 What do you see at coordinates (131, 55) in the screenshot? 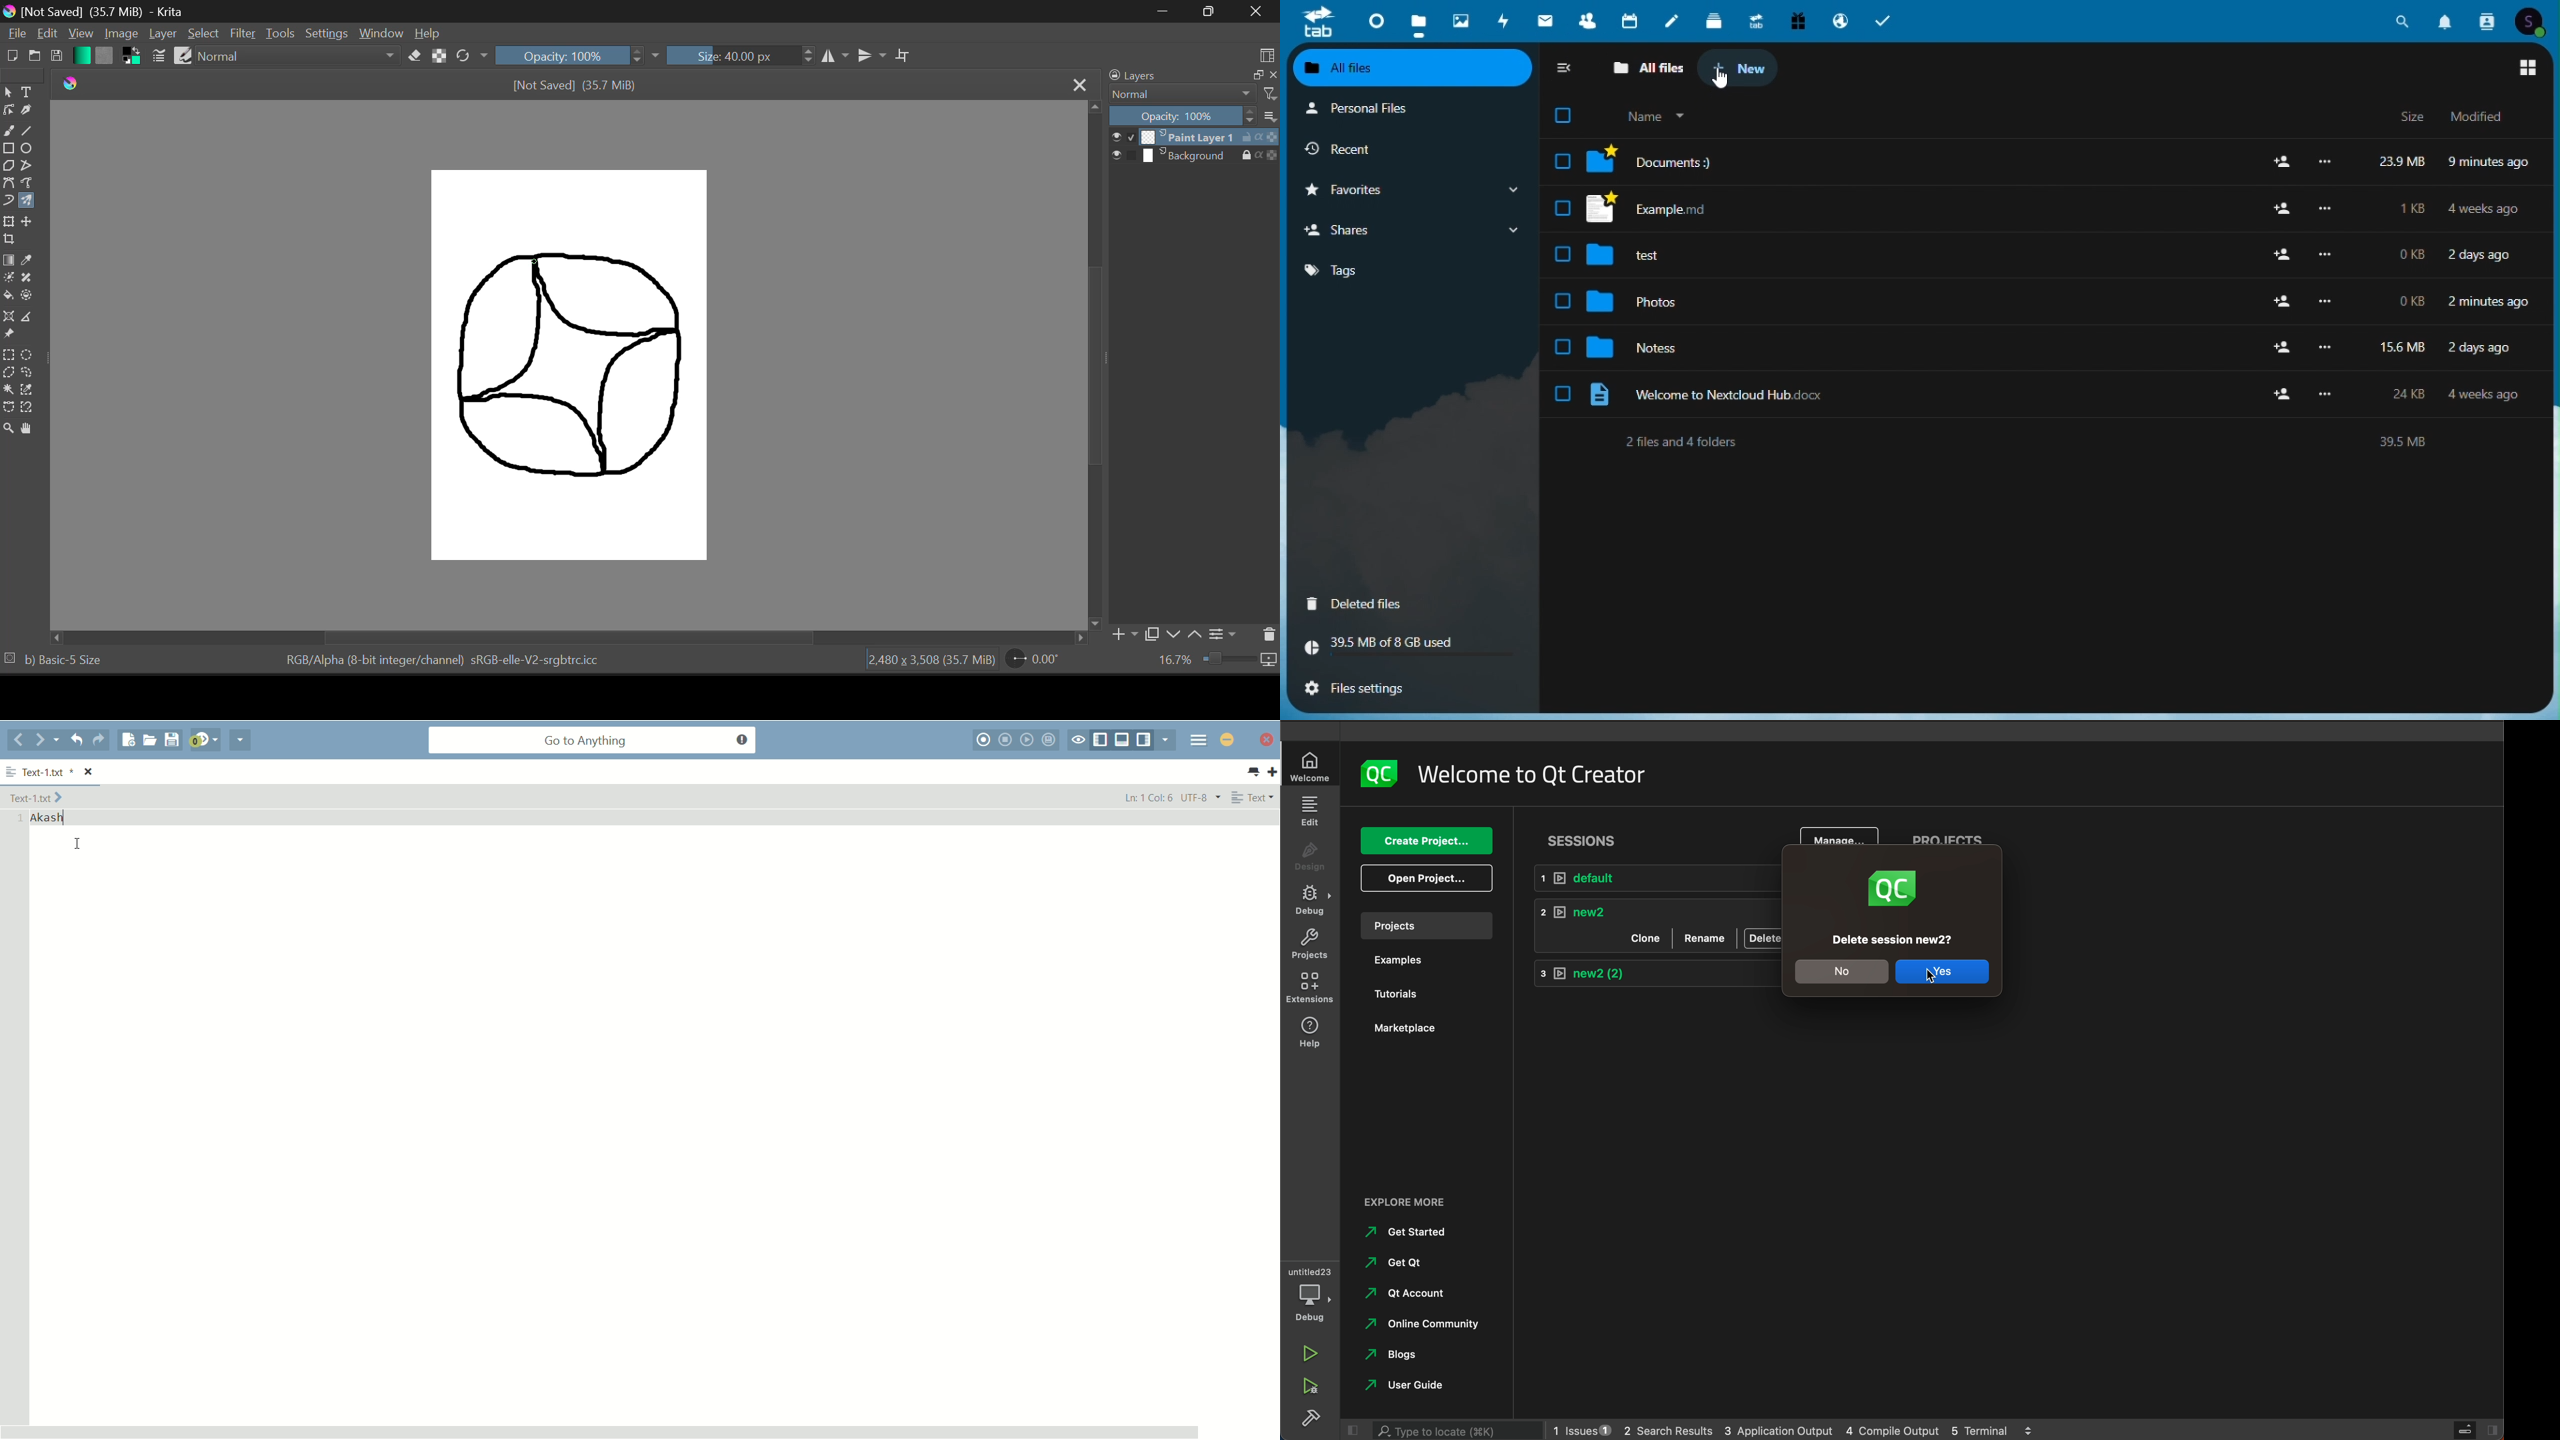
I see `Colors in Use` at bounding box center [131, 55].